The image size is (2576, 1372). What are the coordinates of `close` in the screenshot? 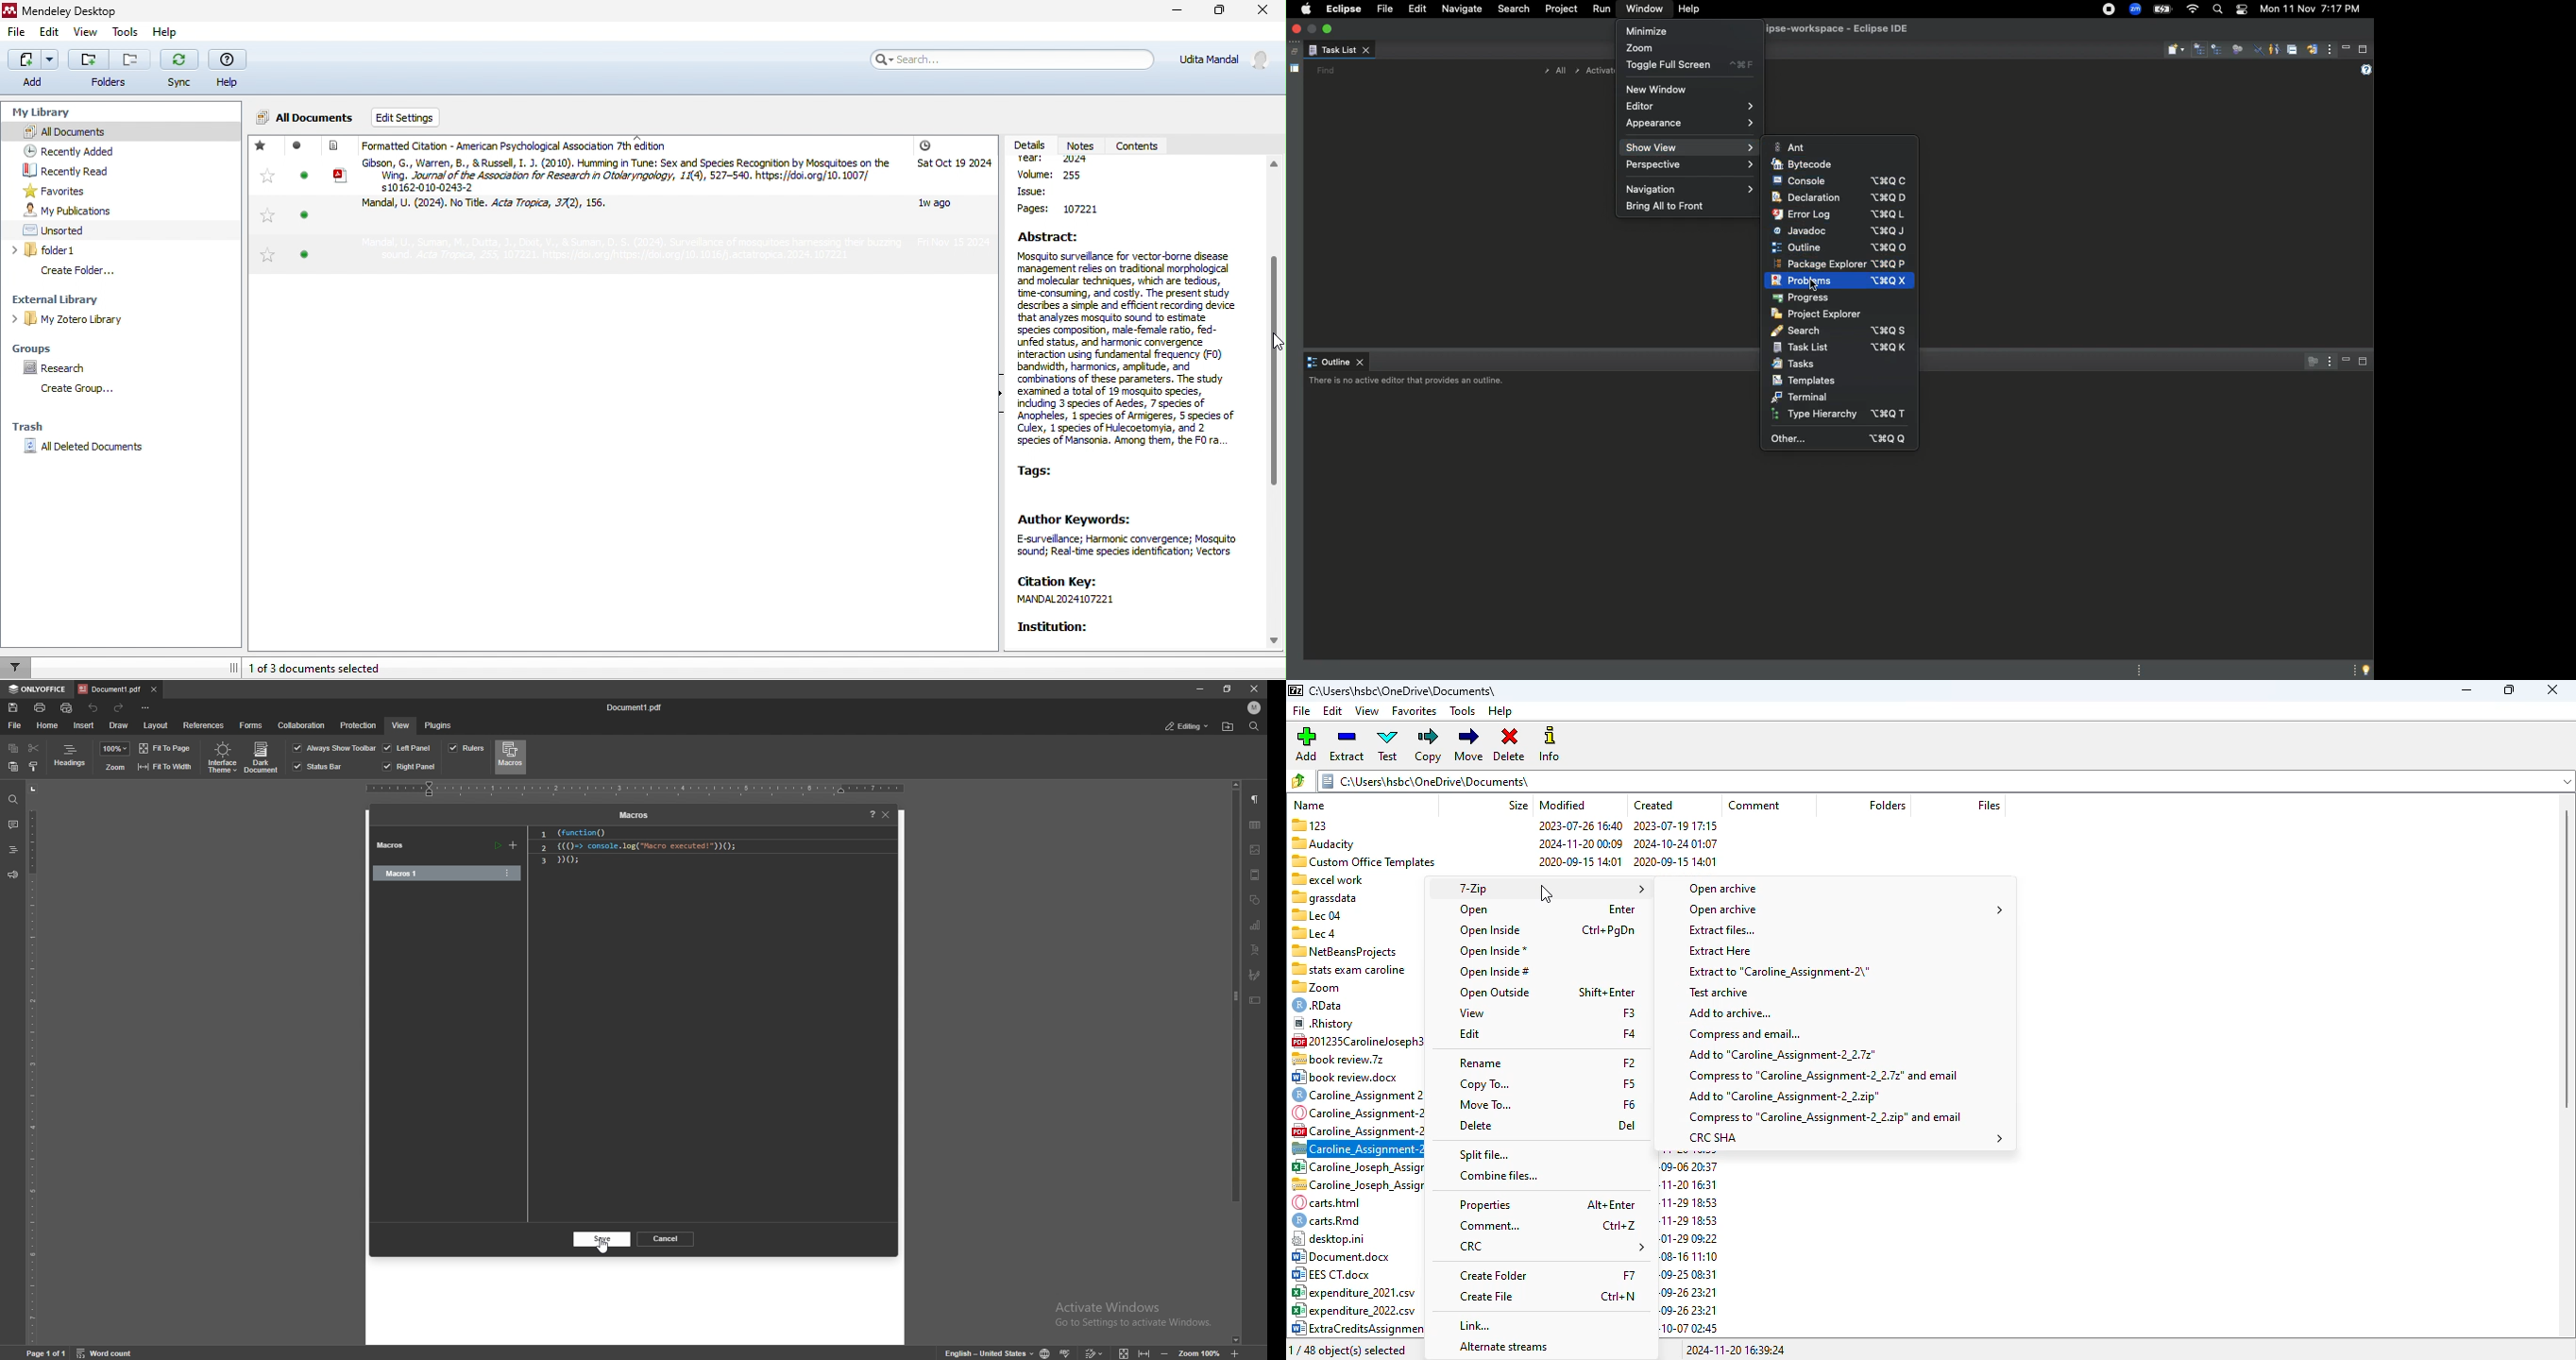 It's located at (2551, 689).